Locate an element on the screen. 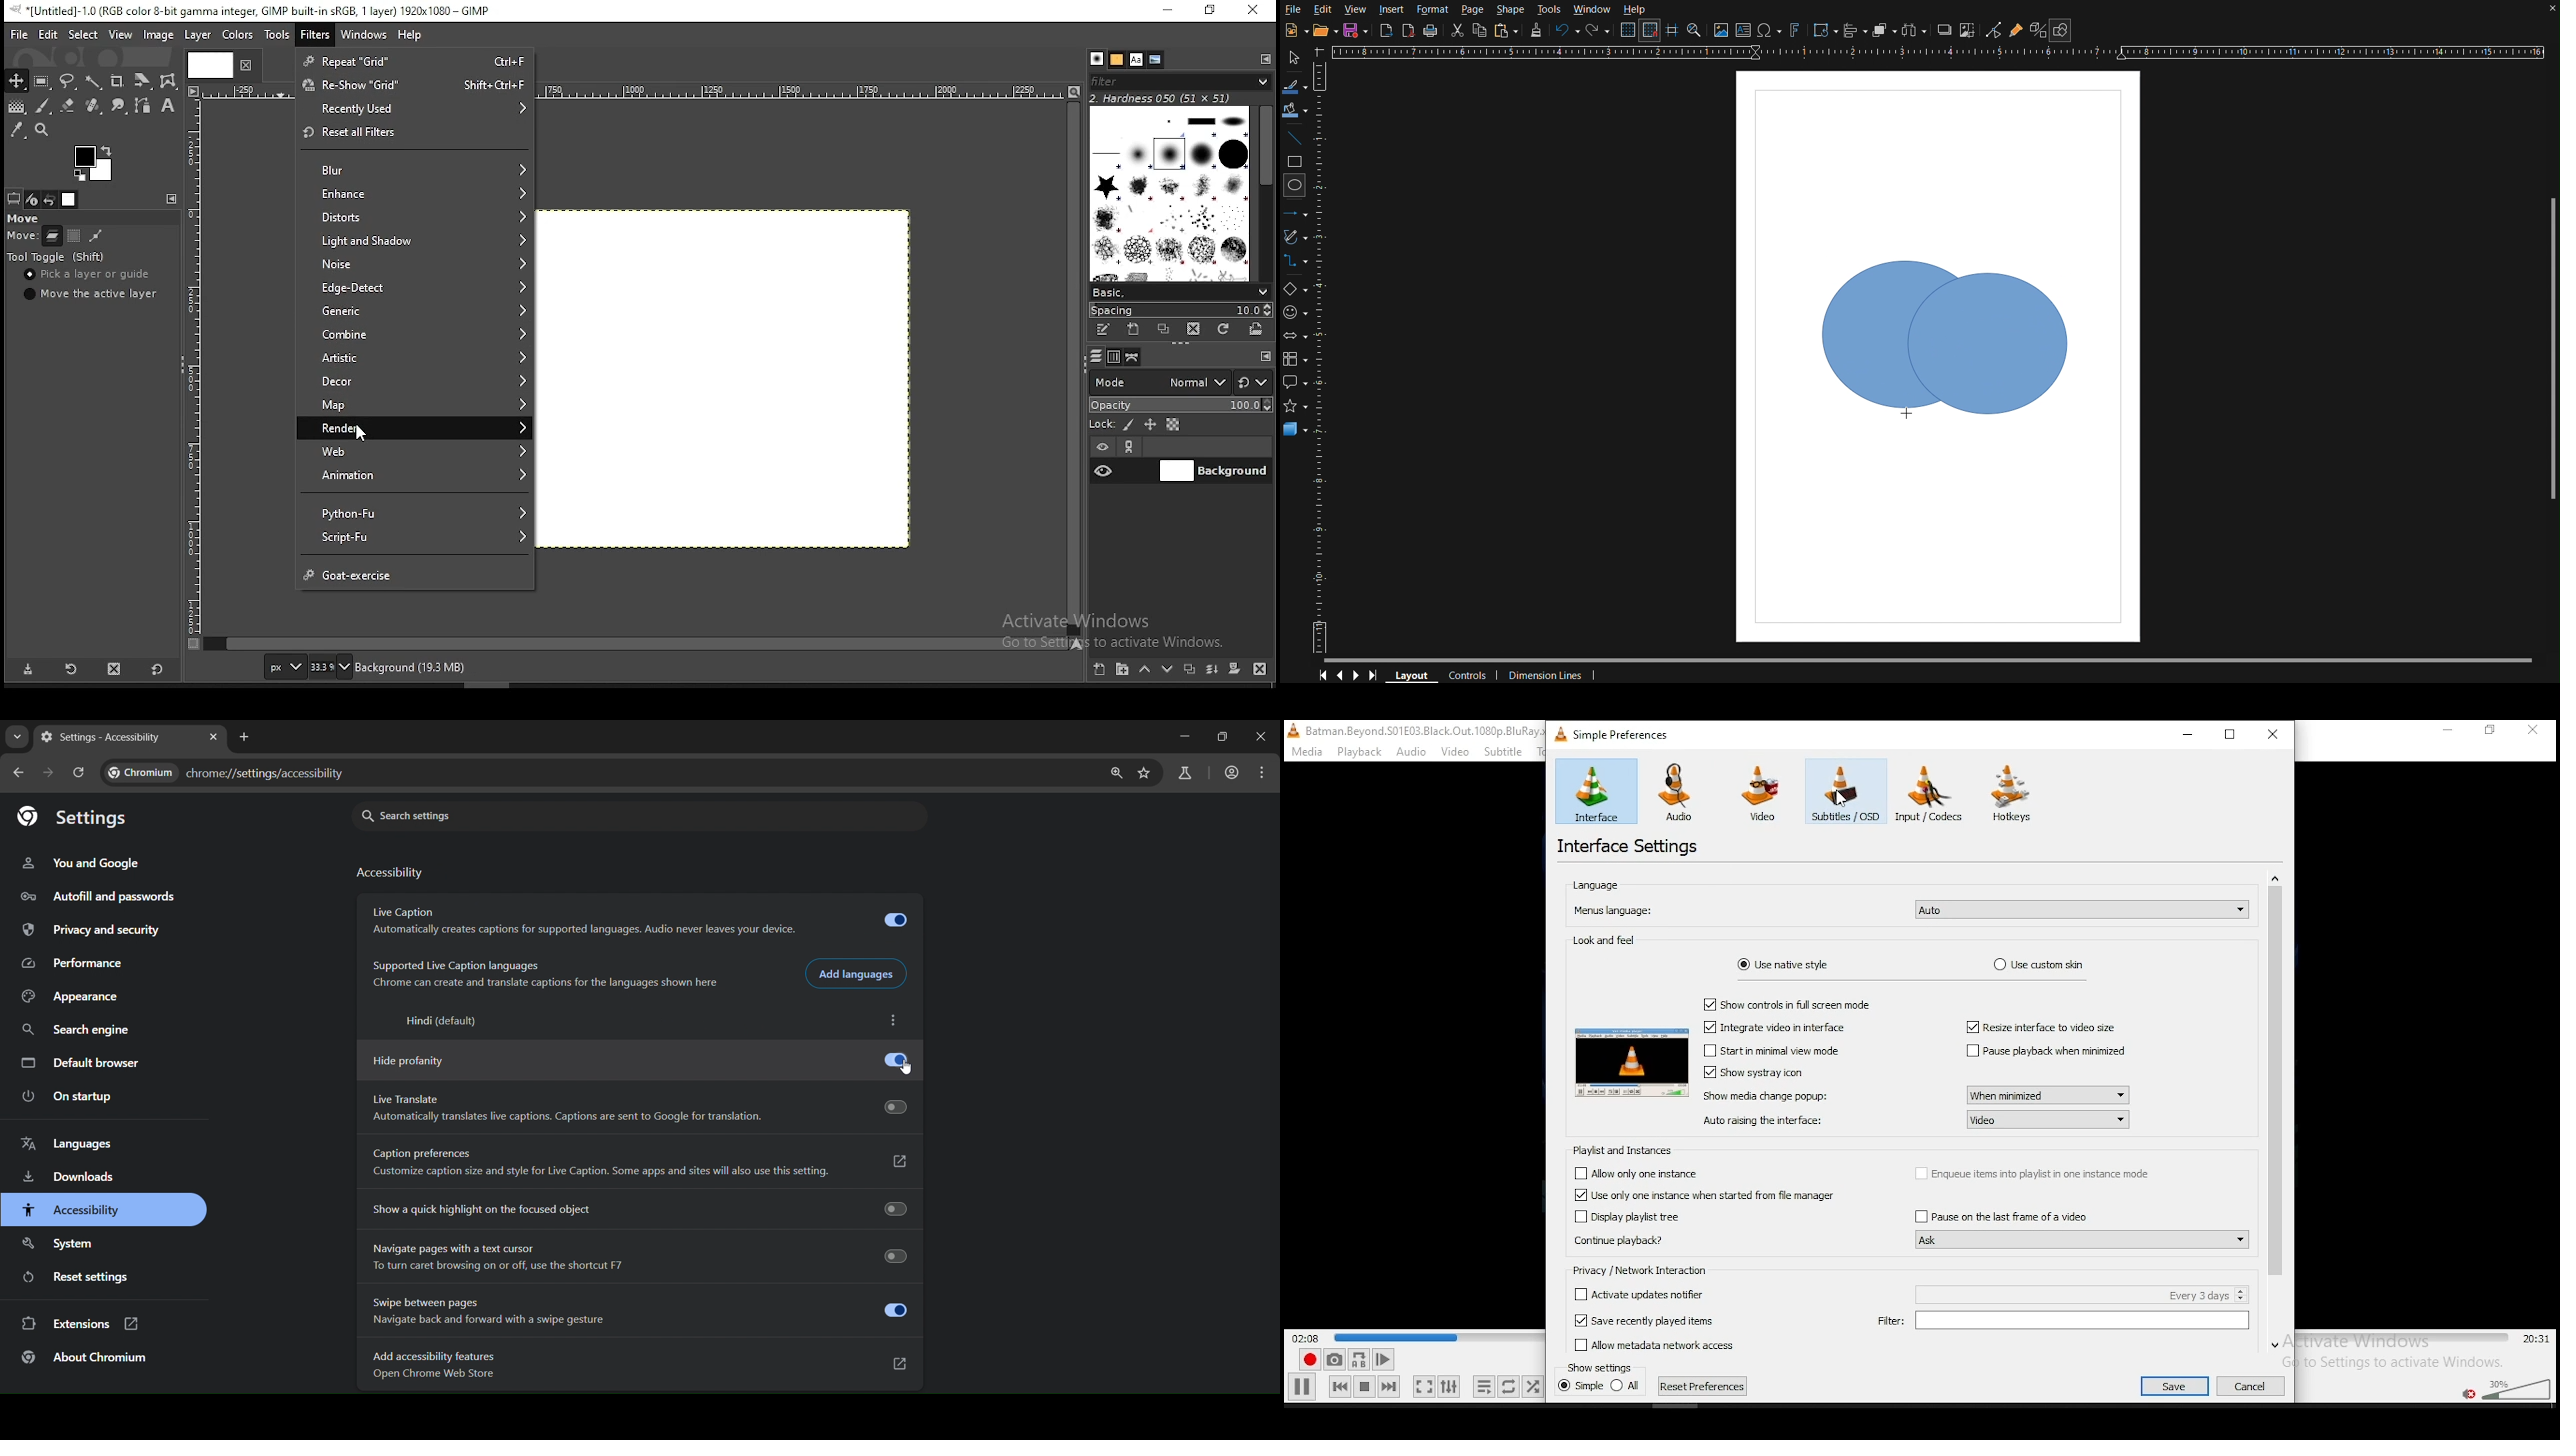 The image size is (2576, 1456). accessibility is located at coordinates (393, 871).